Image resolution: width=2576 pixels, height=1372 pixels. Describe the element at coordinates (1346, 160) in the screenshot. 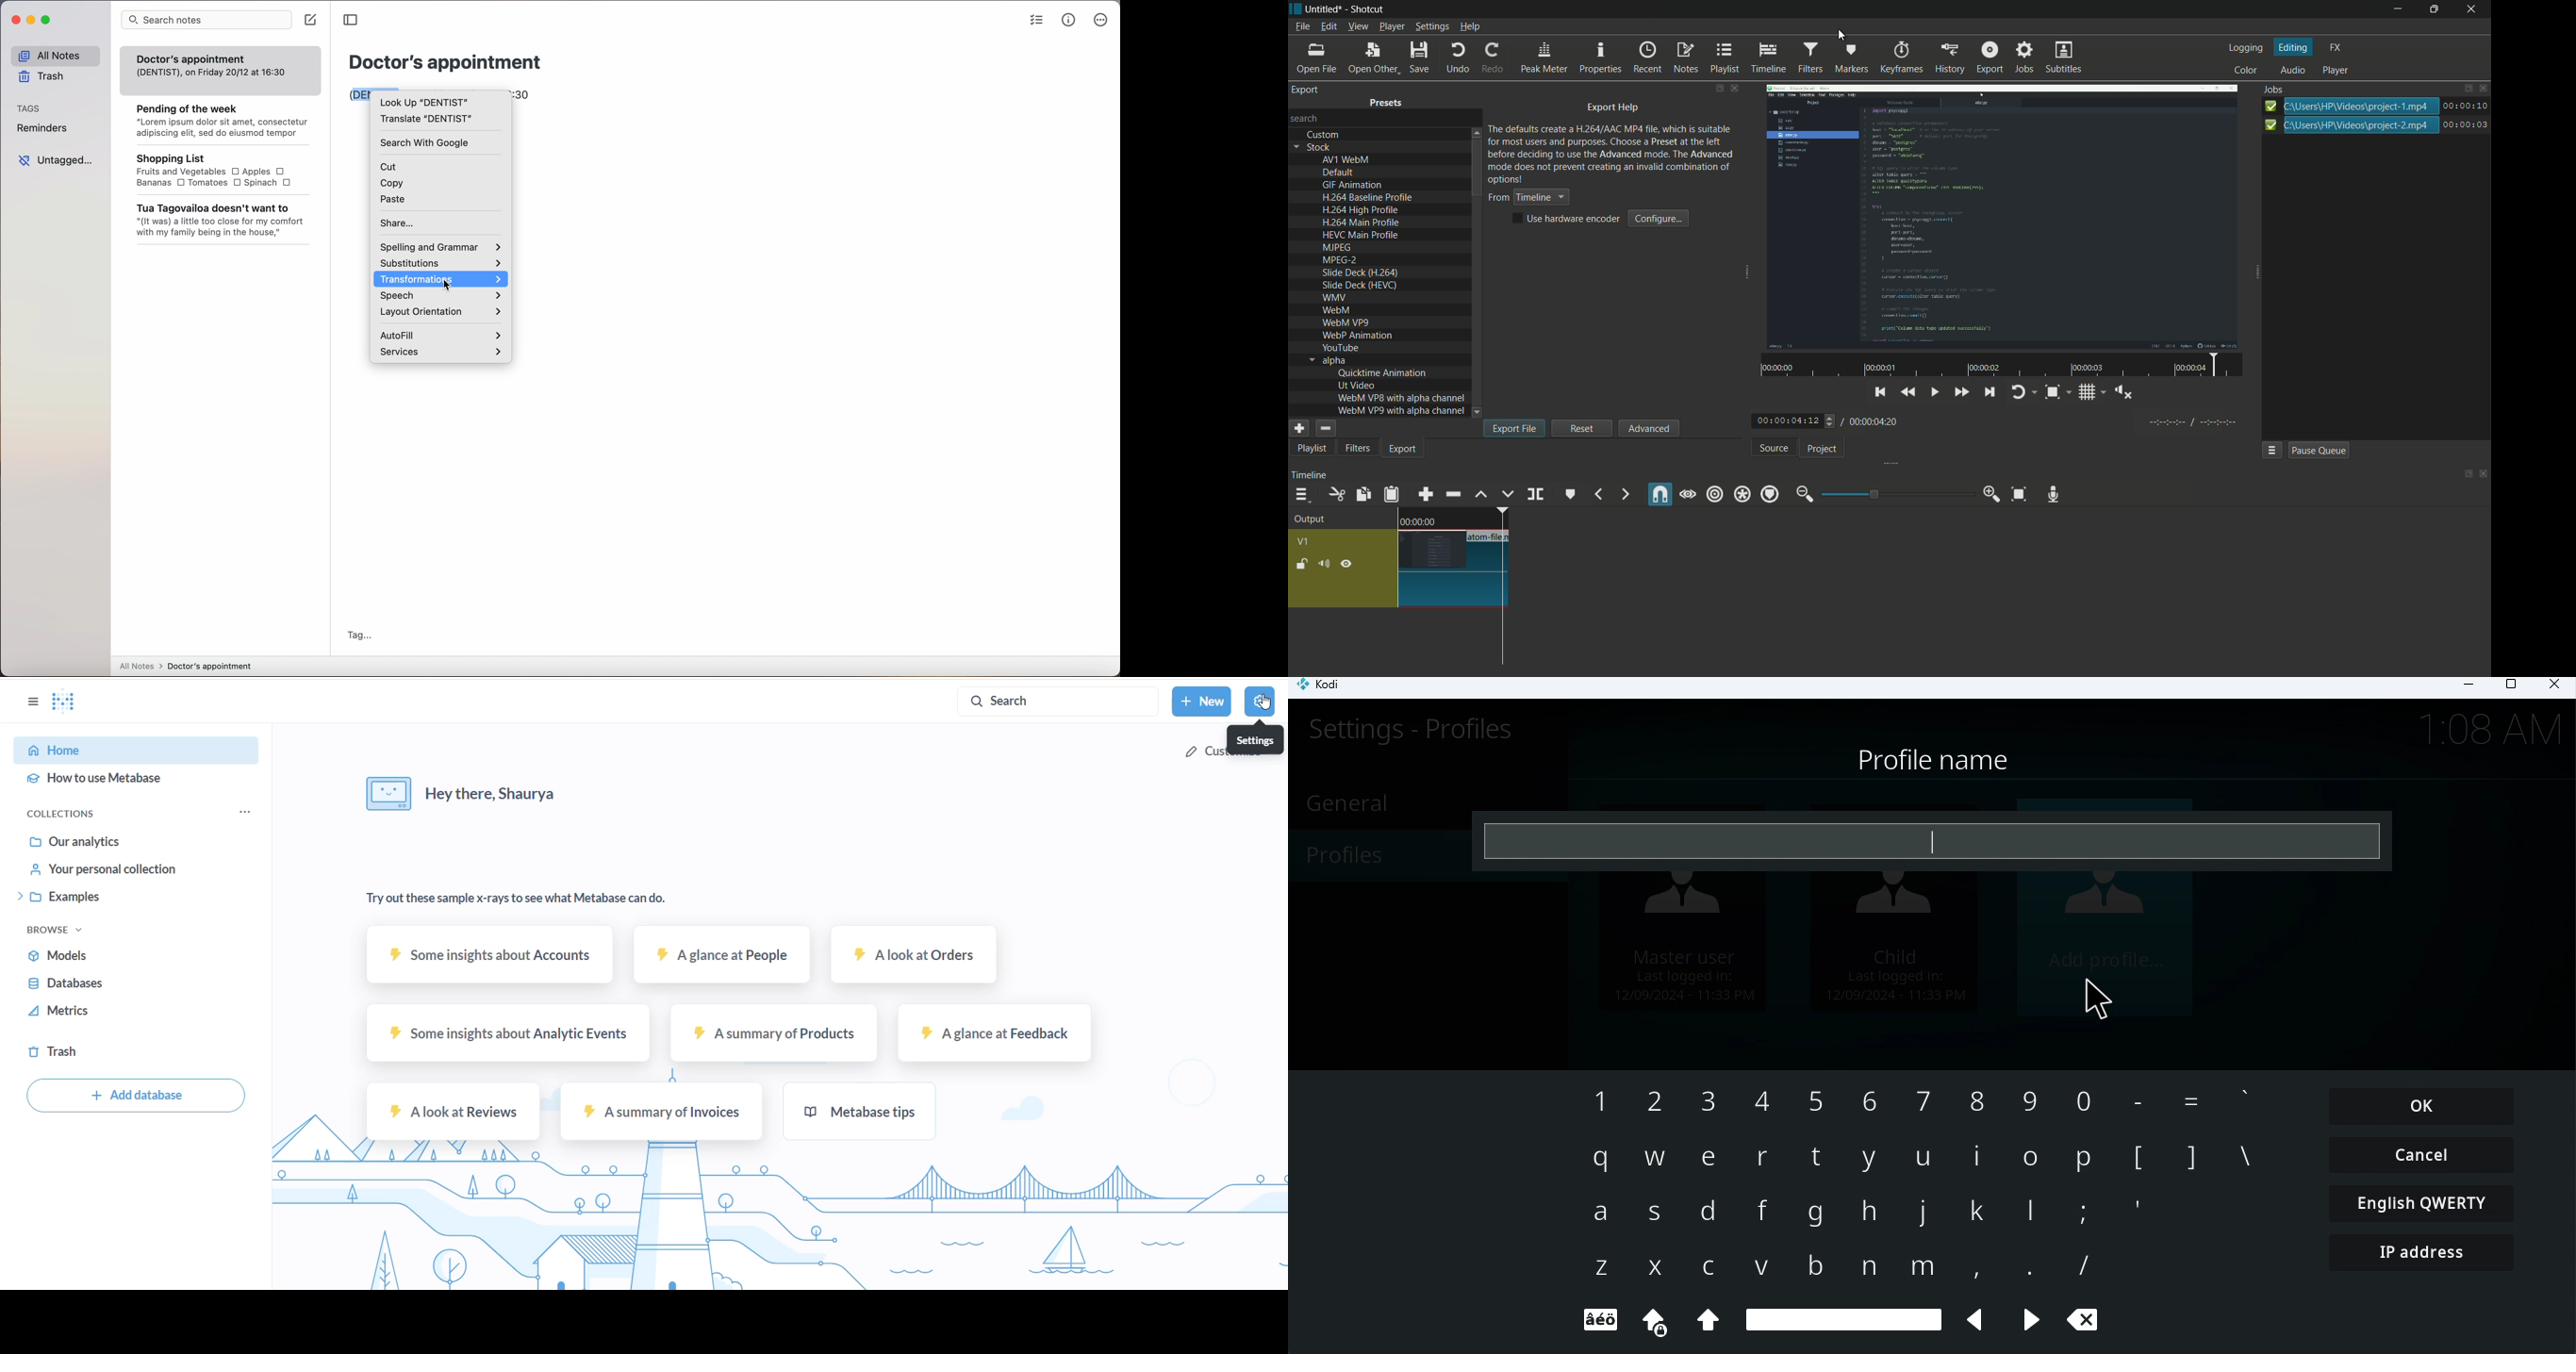

I see `av1 webm` at that location.